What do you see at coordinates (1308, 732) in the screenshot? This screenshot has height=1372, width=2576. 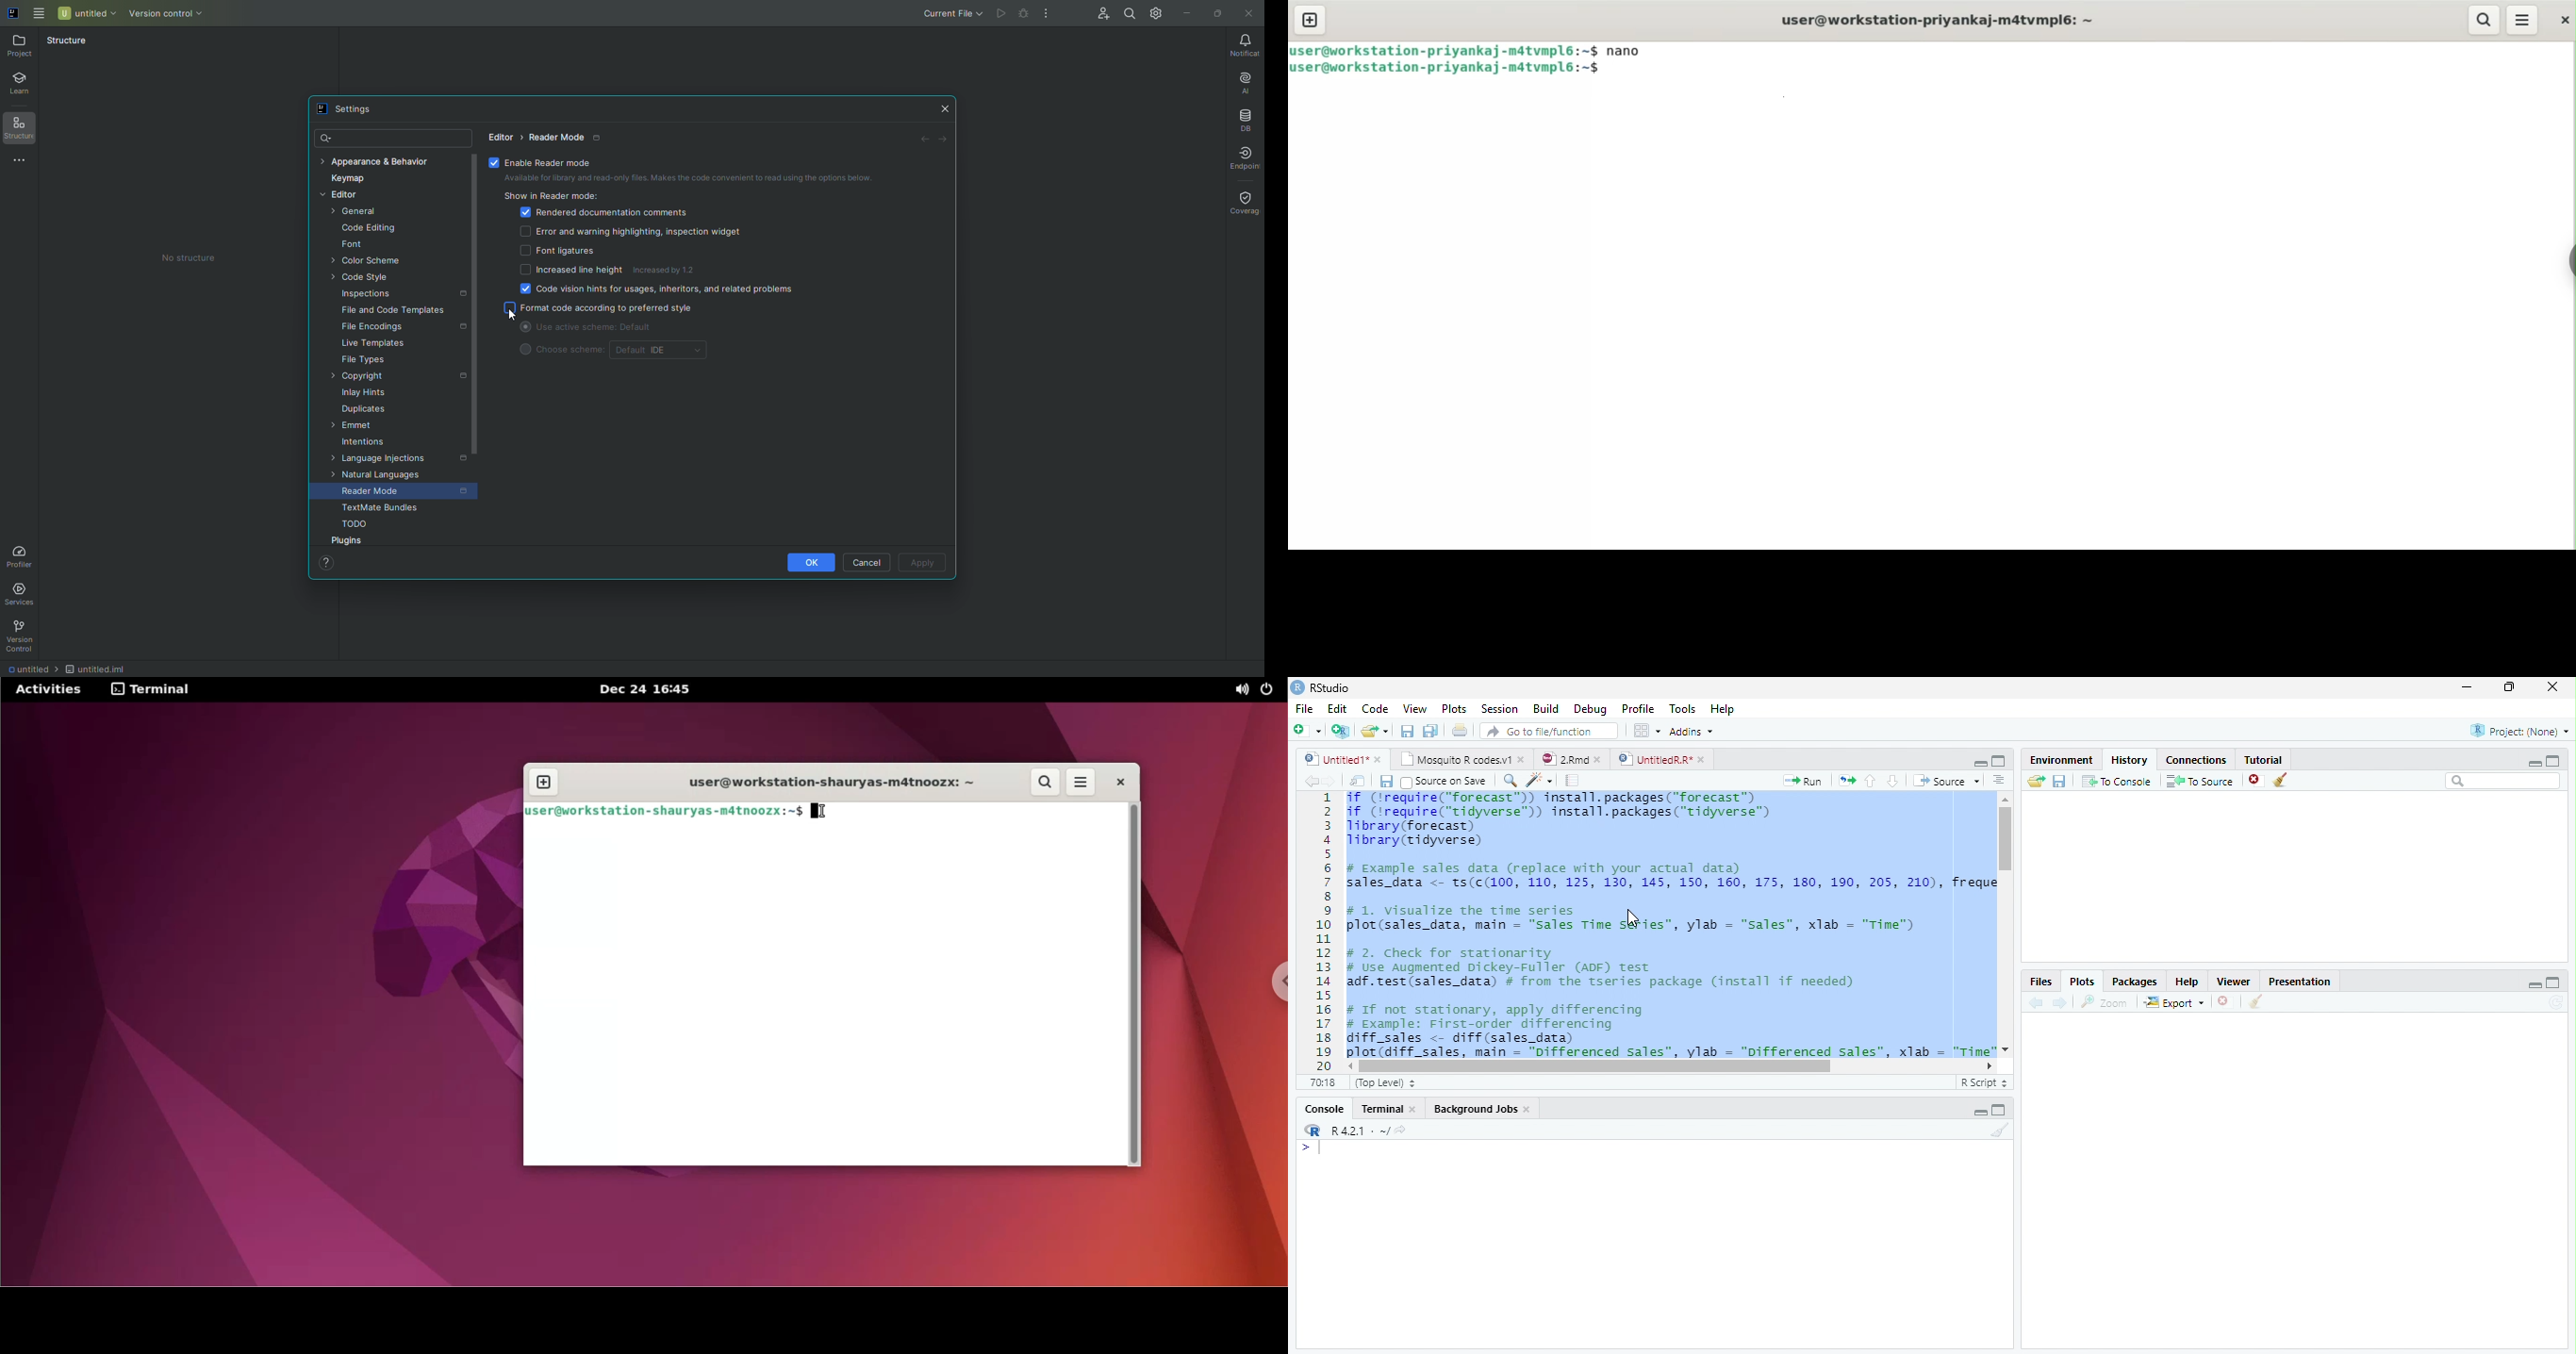 I see `Create file` at bounding box center [1308, 732].